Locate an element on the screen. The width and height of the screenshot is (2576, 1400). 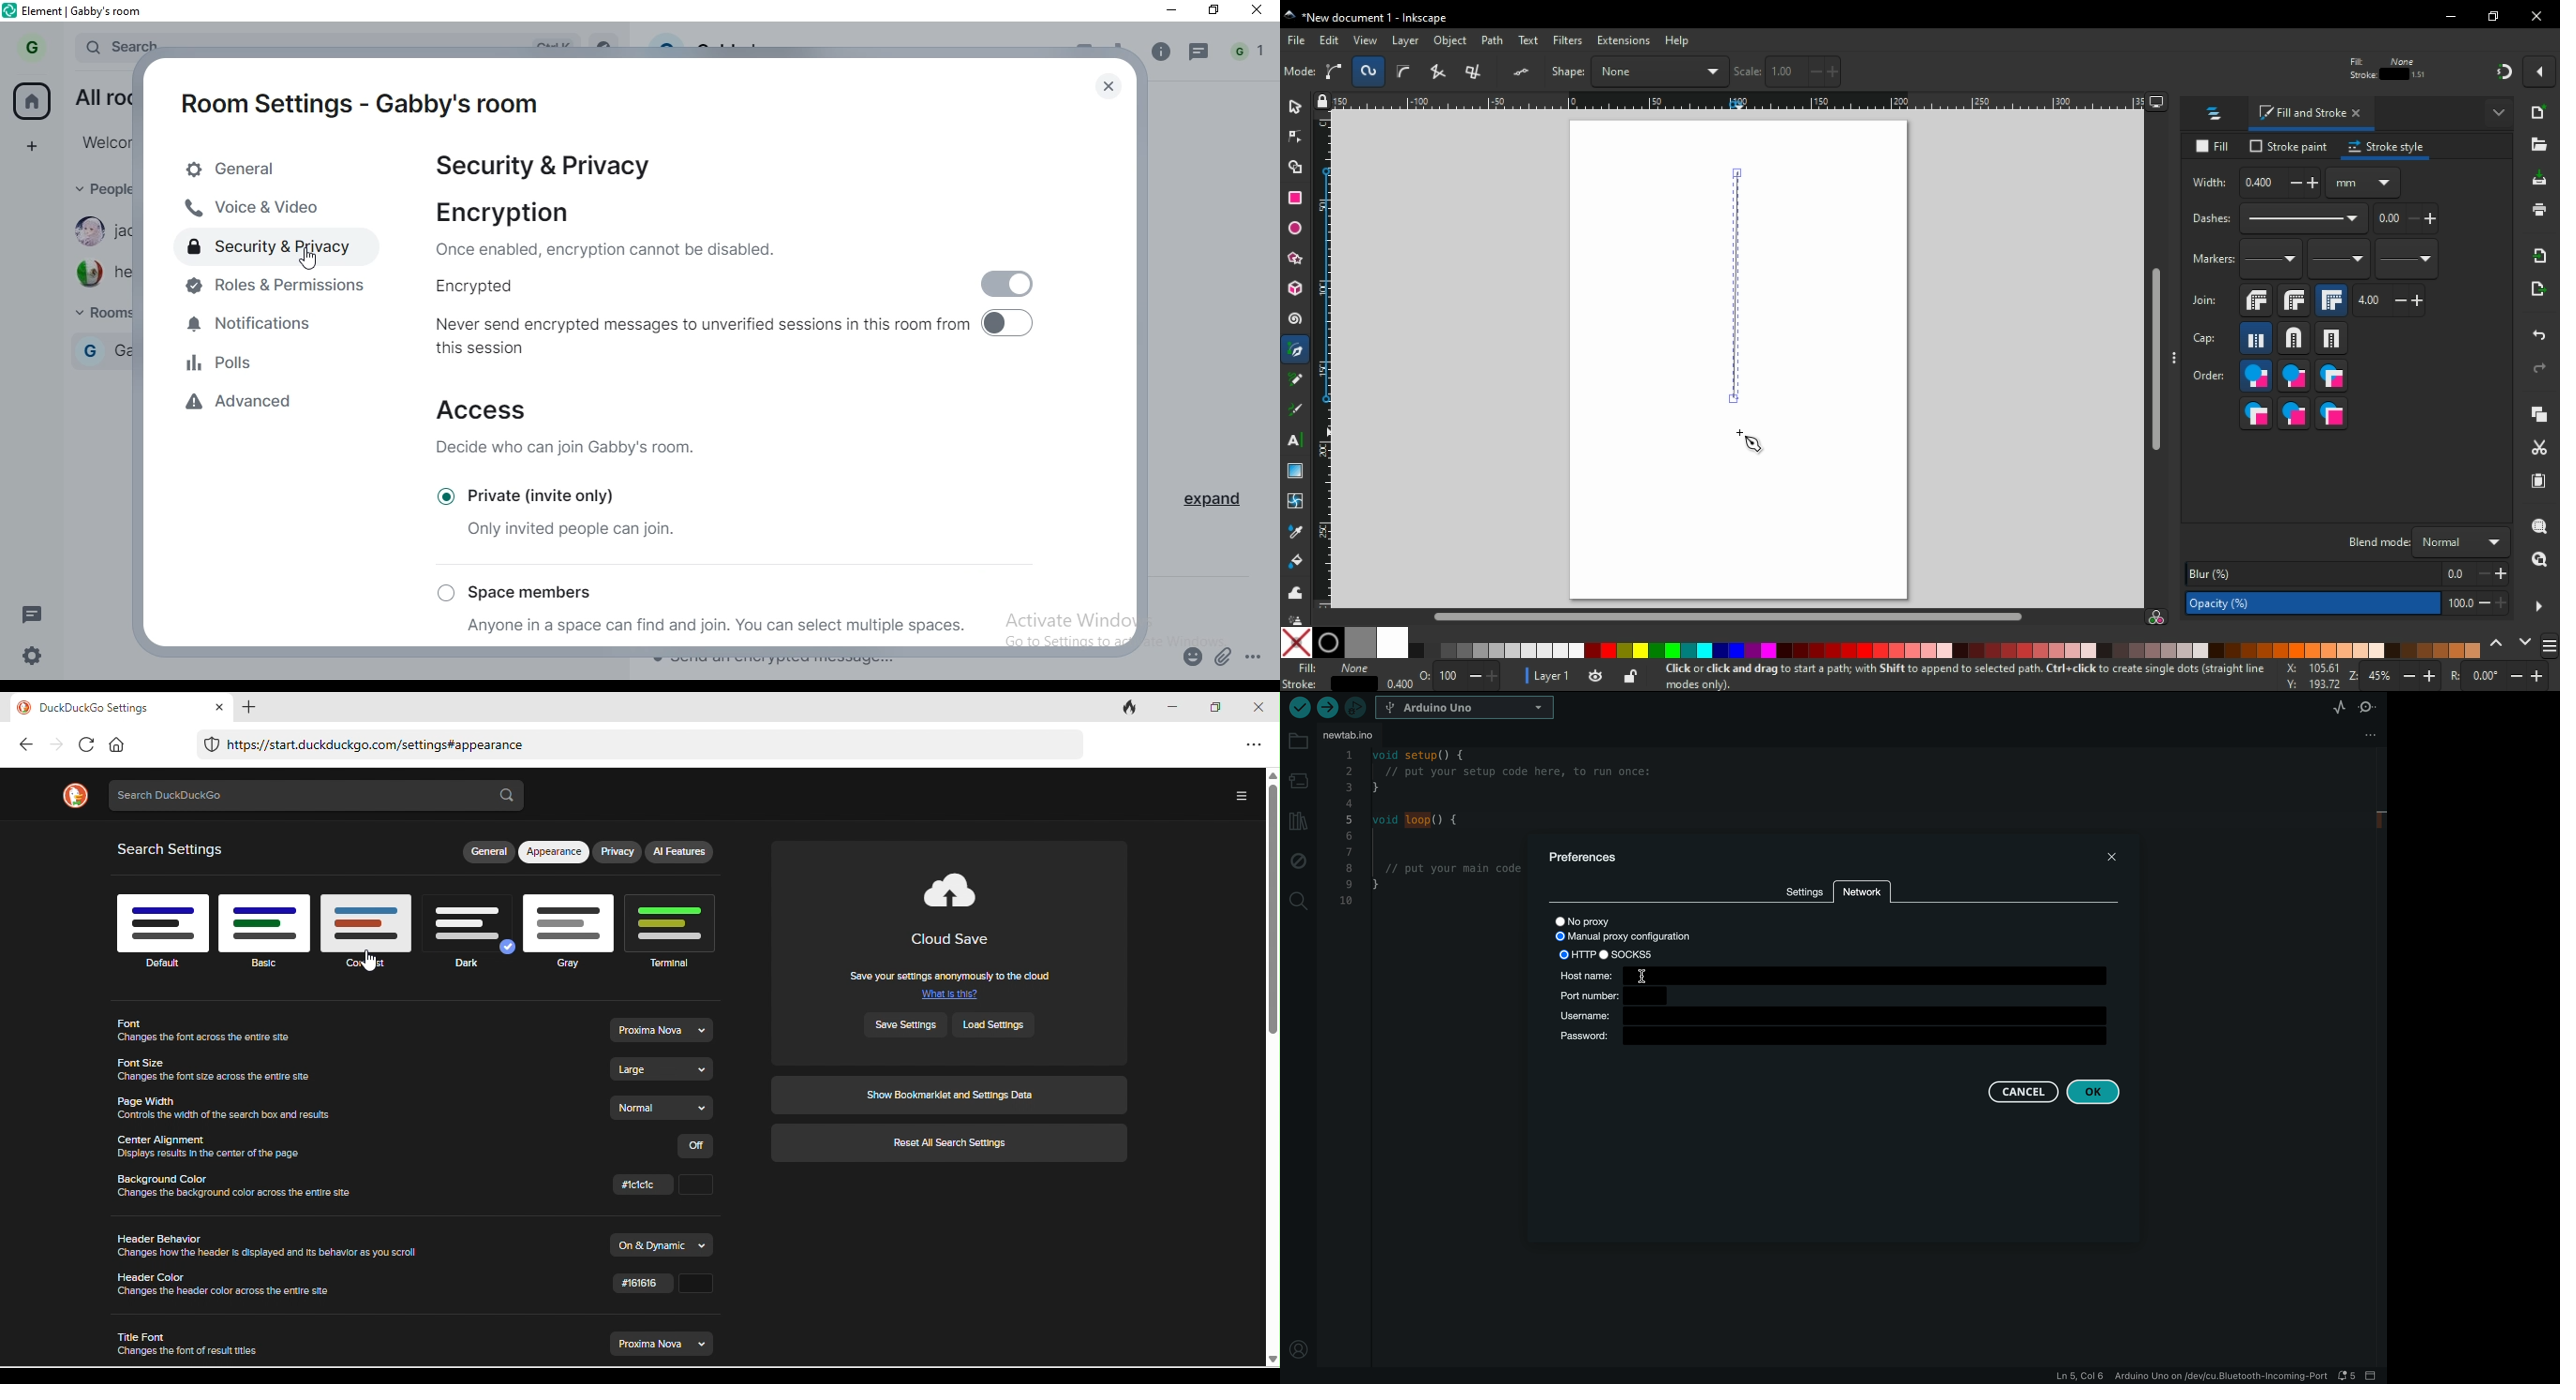
element is located at coordinates (84, 12).